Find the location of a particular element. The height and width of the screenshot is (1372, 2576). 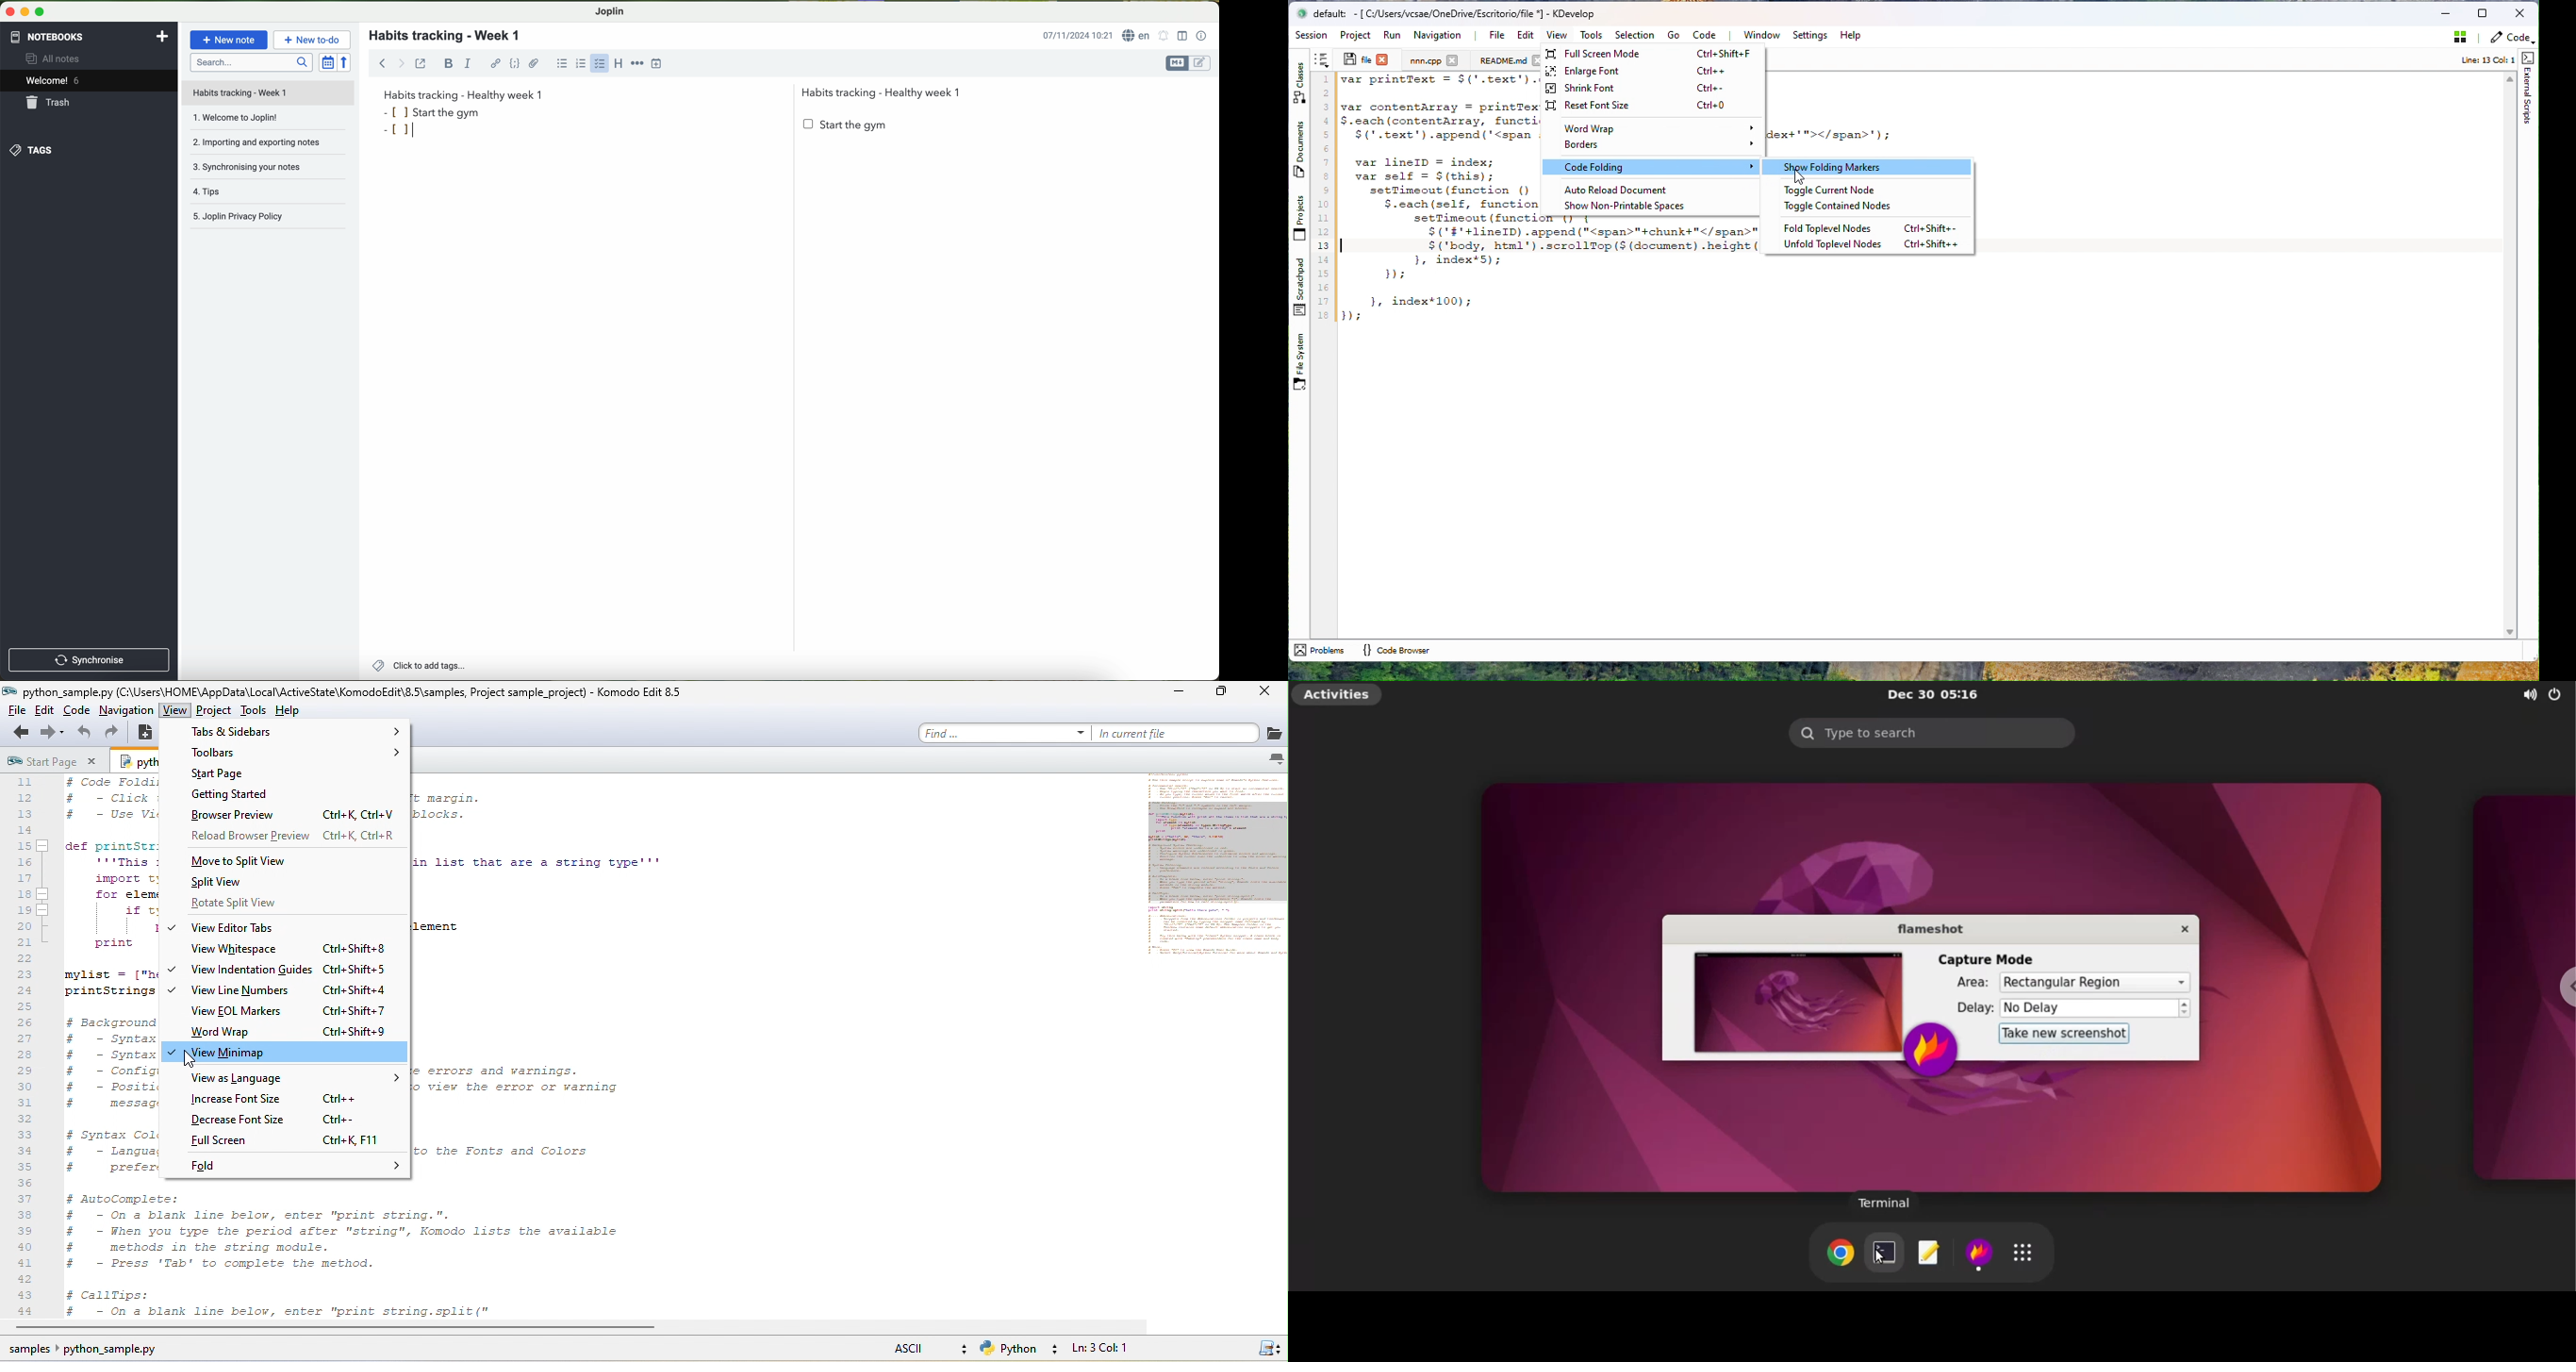

tools is located at coordinates (256, 712).